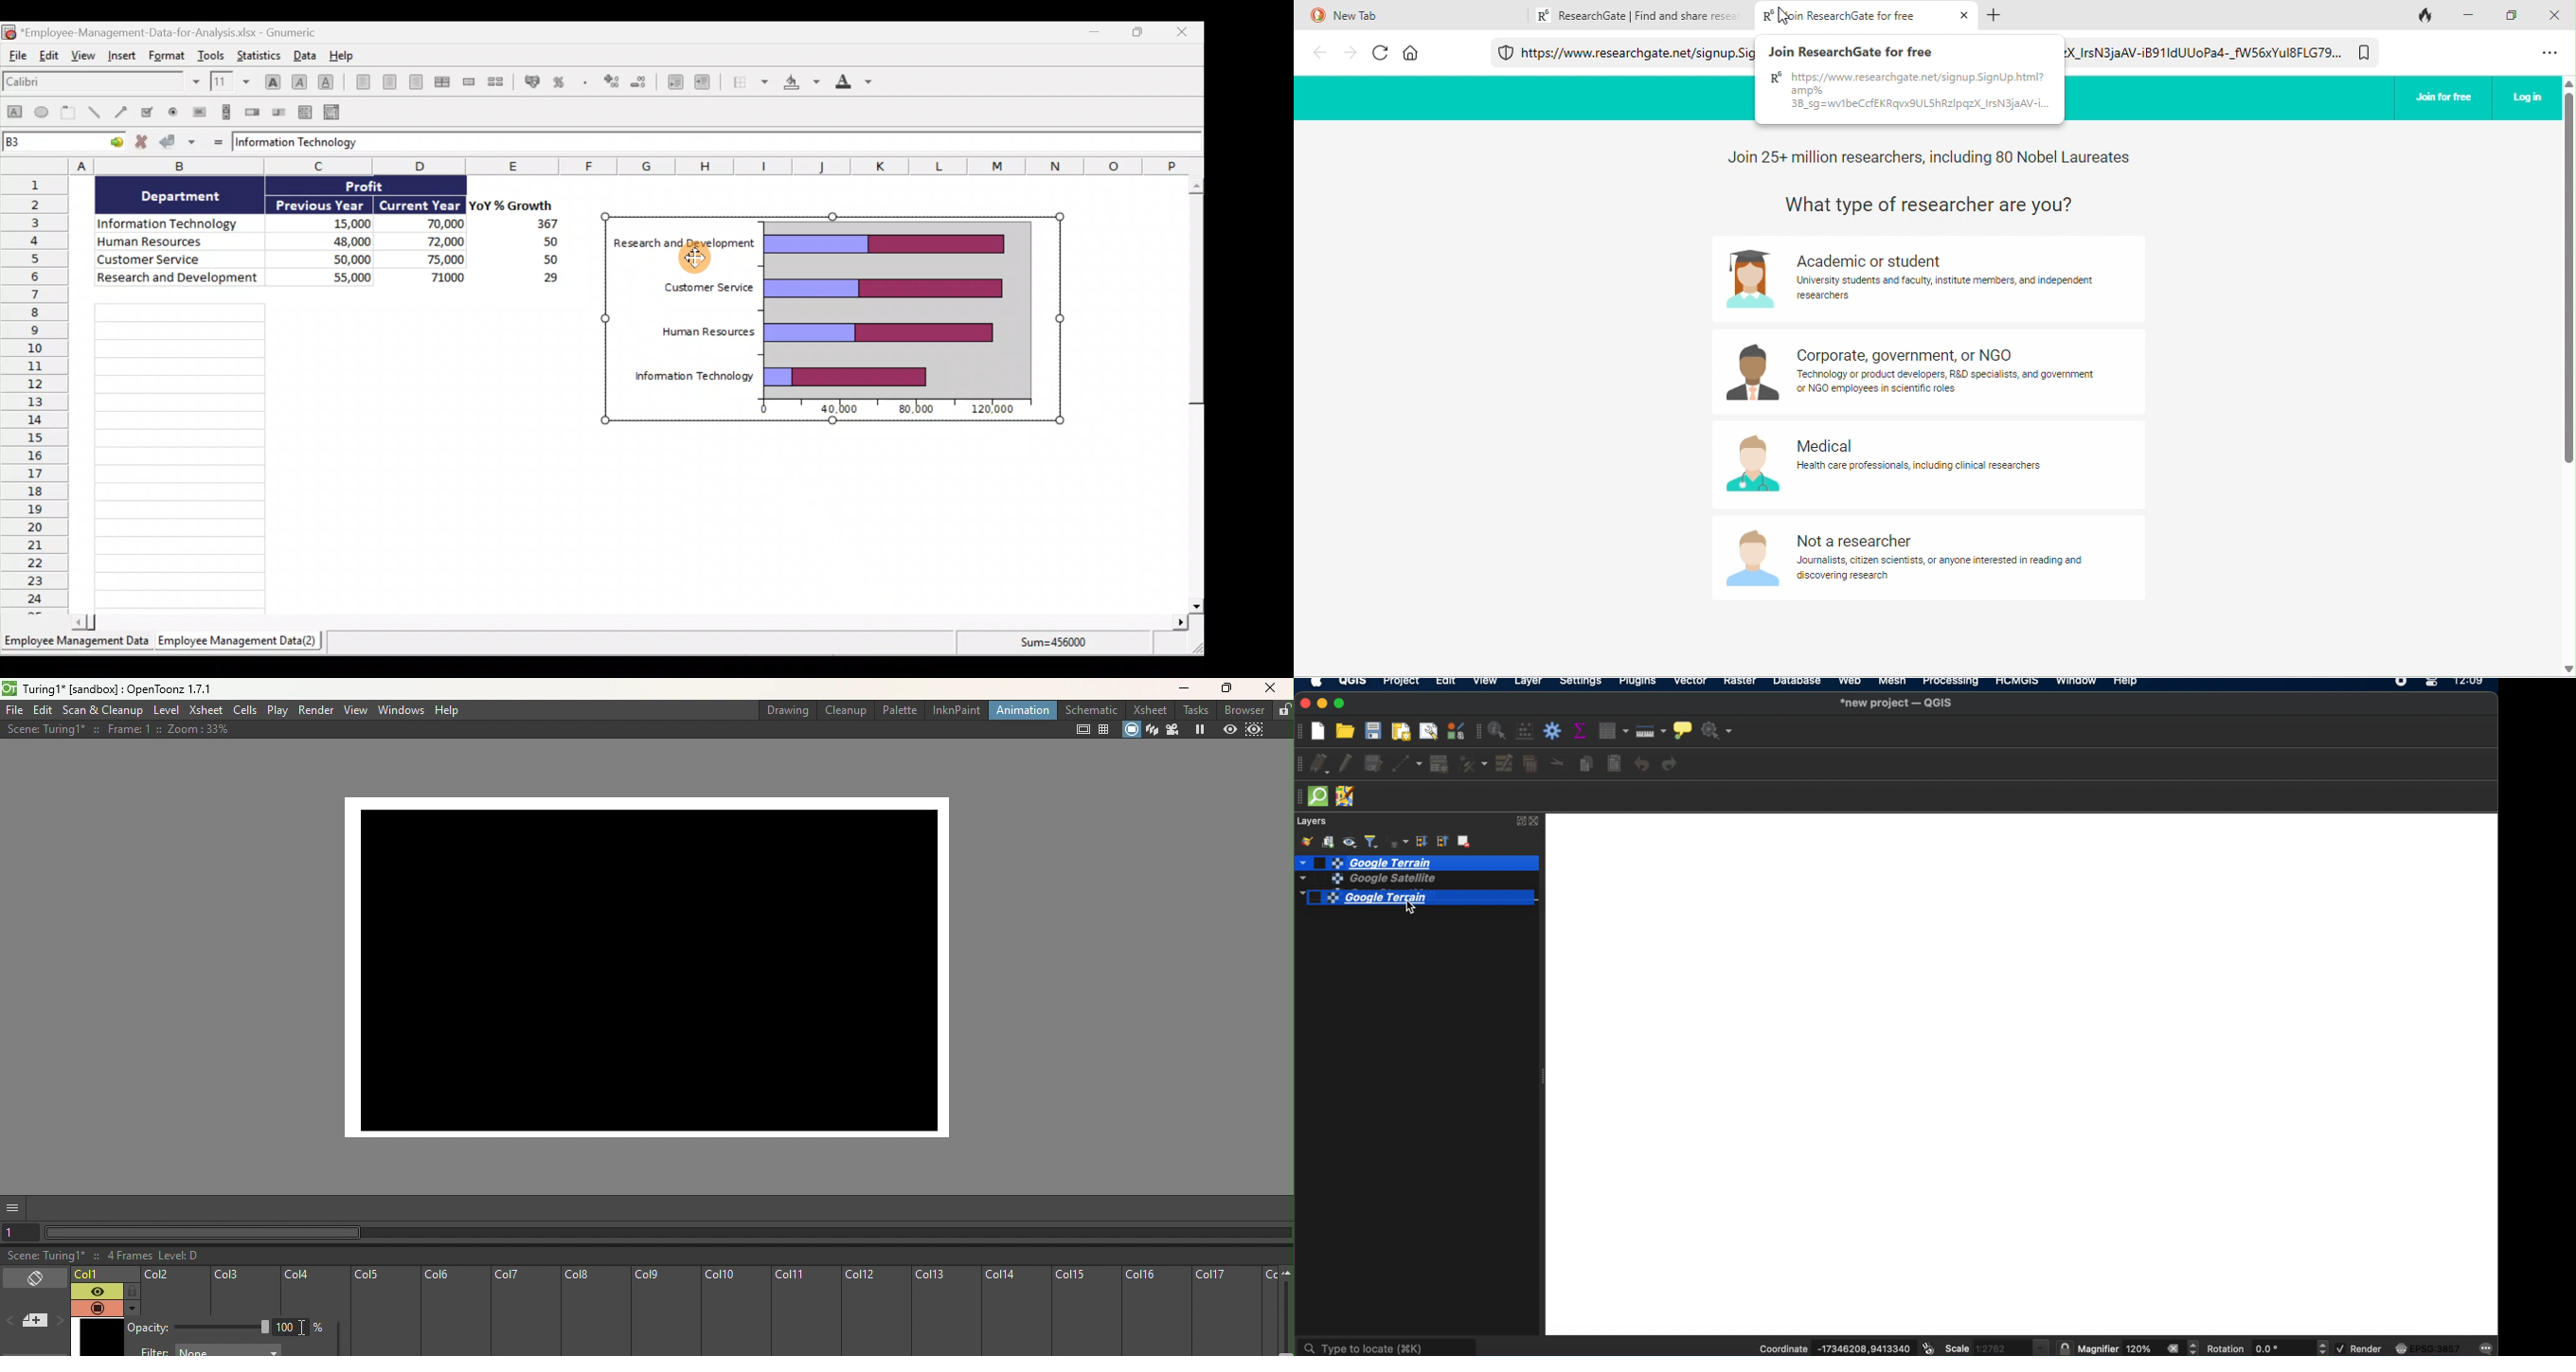 The height and width of the screenshot is (1372, 2576). I want to click on minimize, so click(1323, 704).